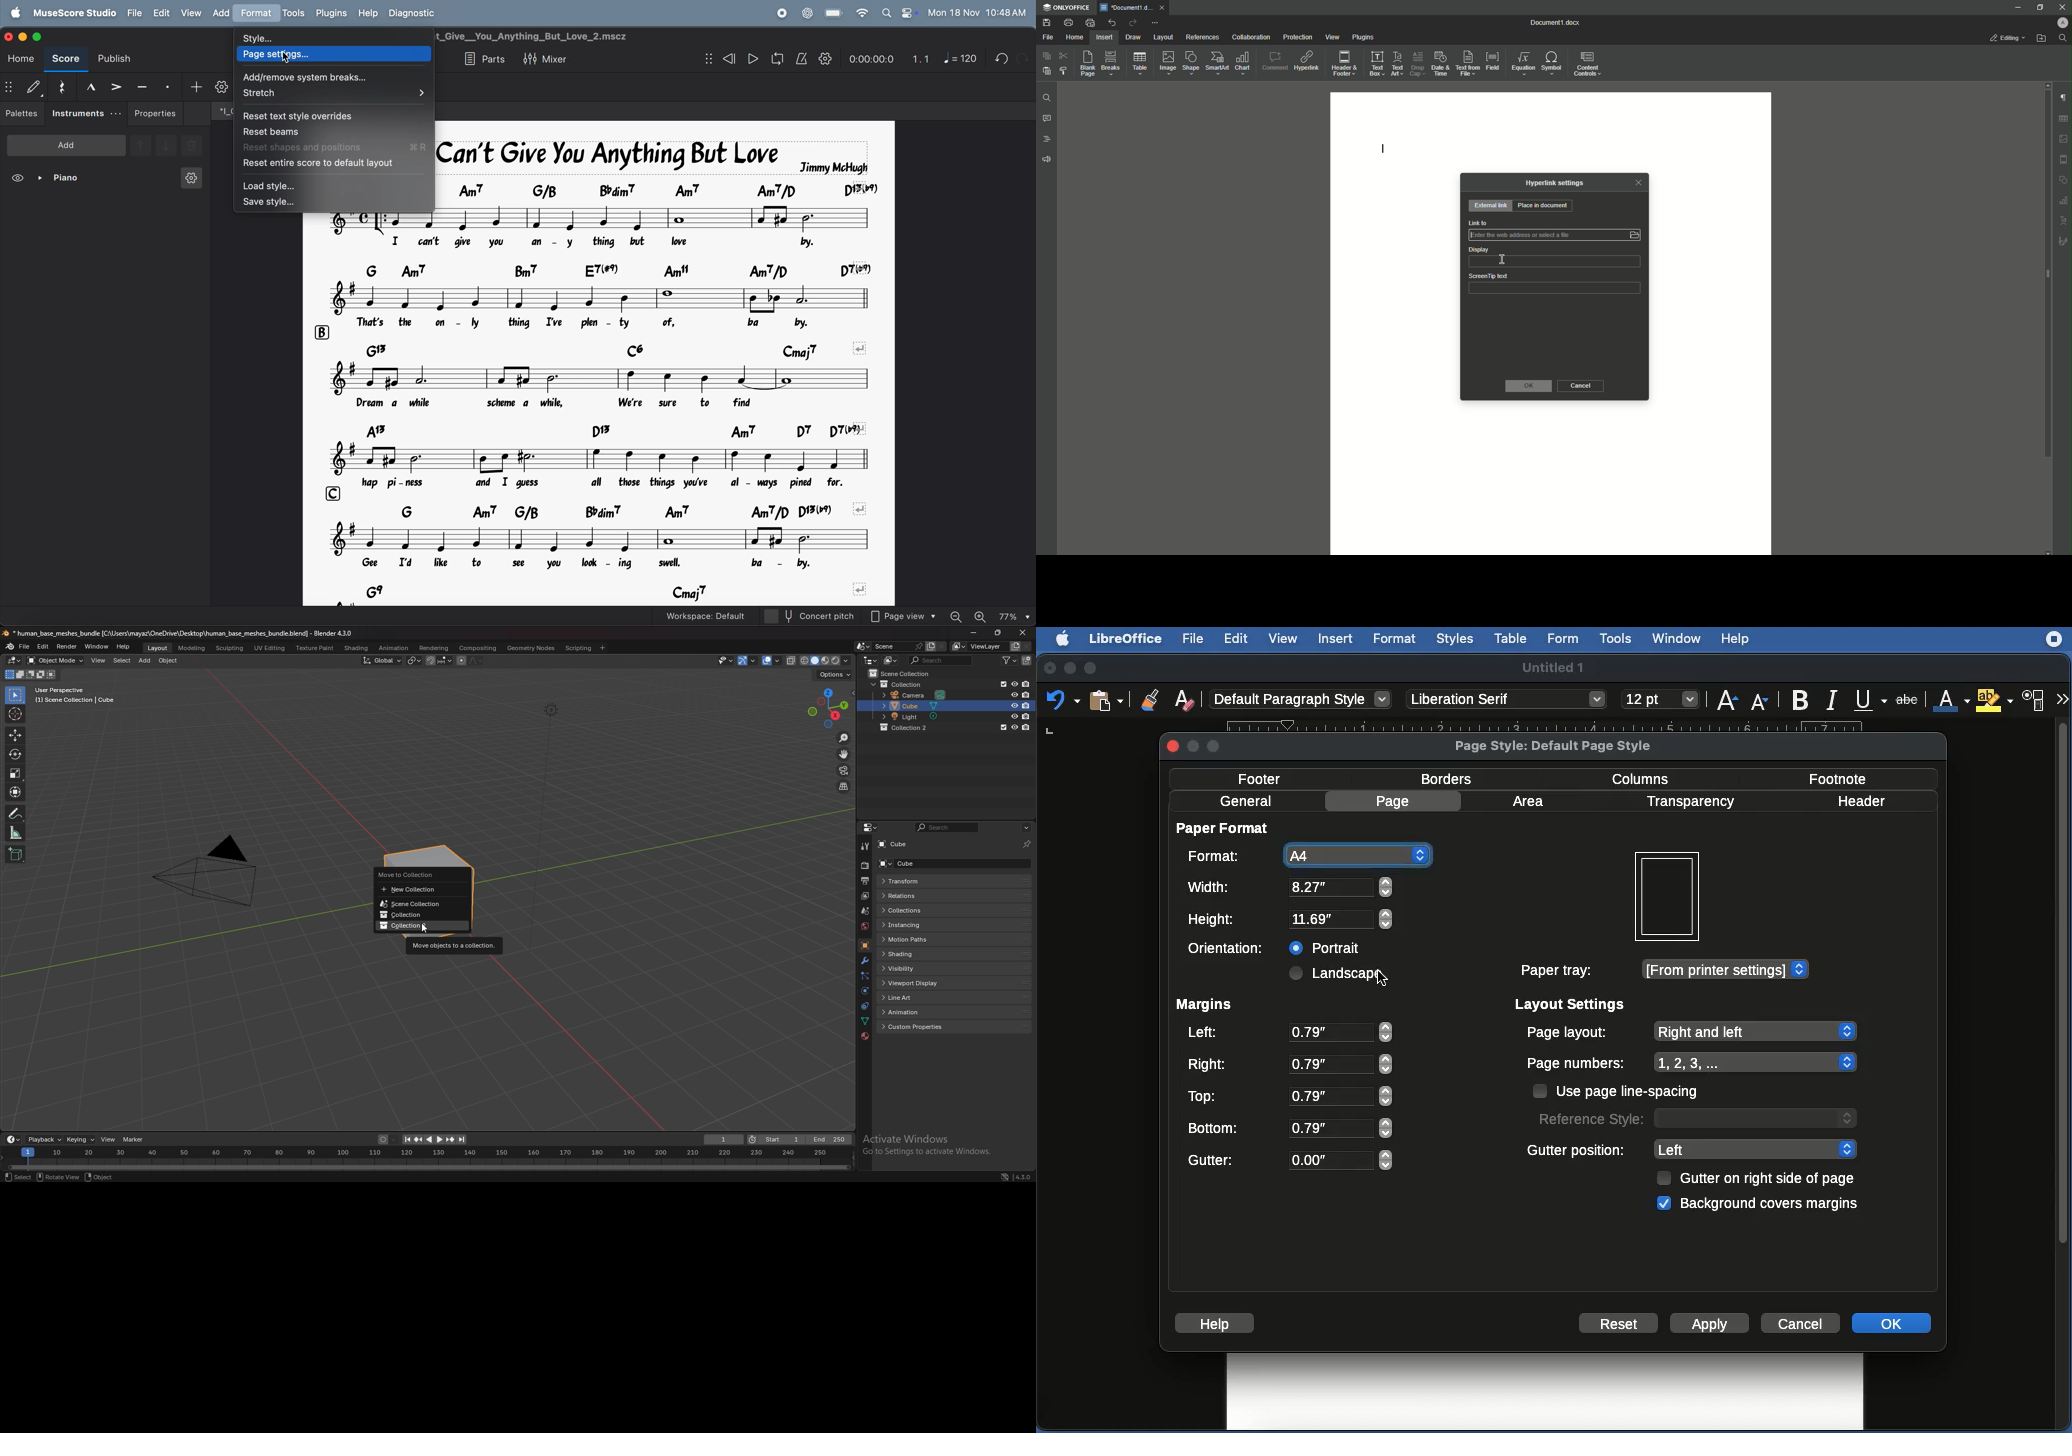 The image size is (2072, 1456). Describe the element at coordinates (973, 632) in the screenshot. I see `minimize` at that location.